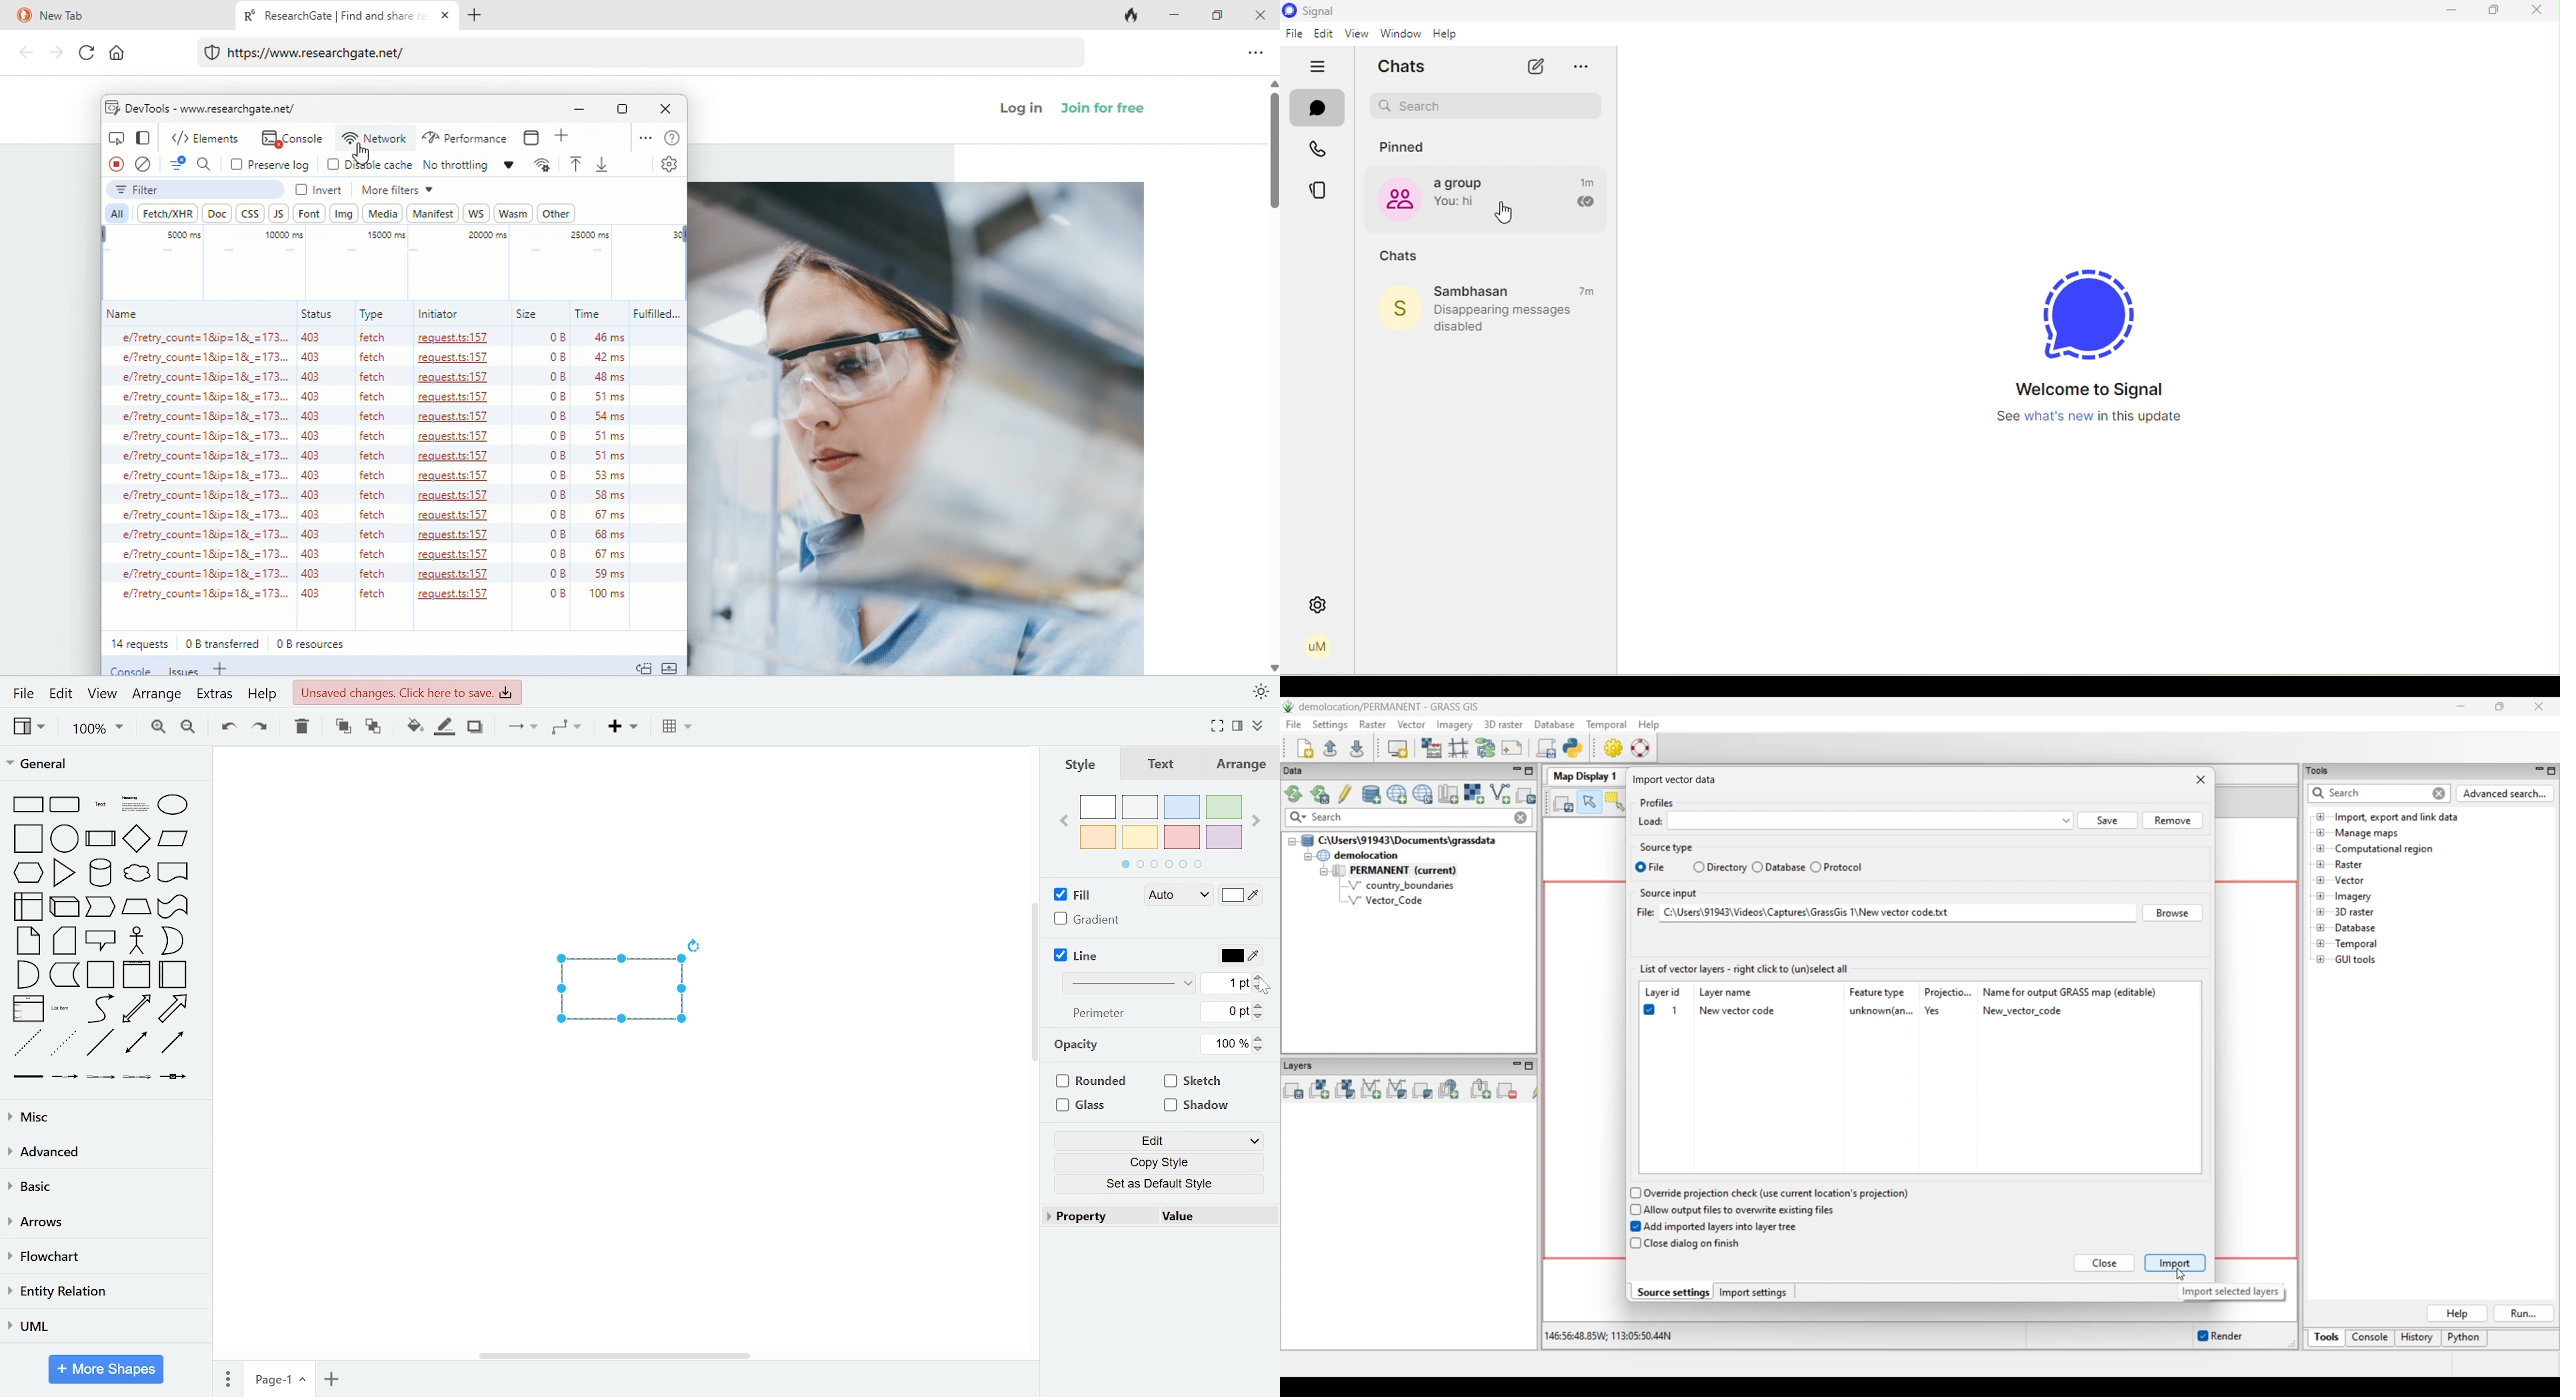 This screenshot has width=2576, height=1400. What do you see at coordinates (1400, 34) in the screenshot?
I see `window` at bounding box center [1400, 34].